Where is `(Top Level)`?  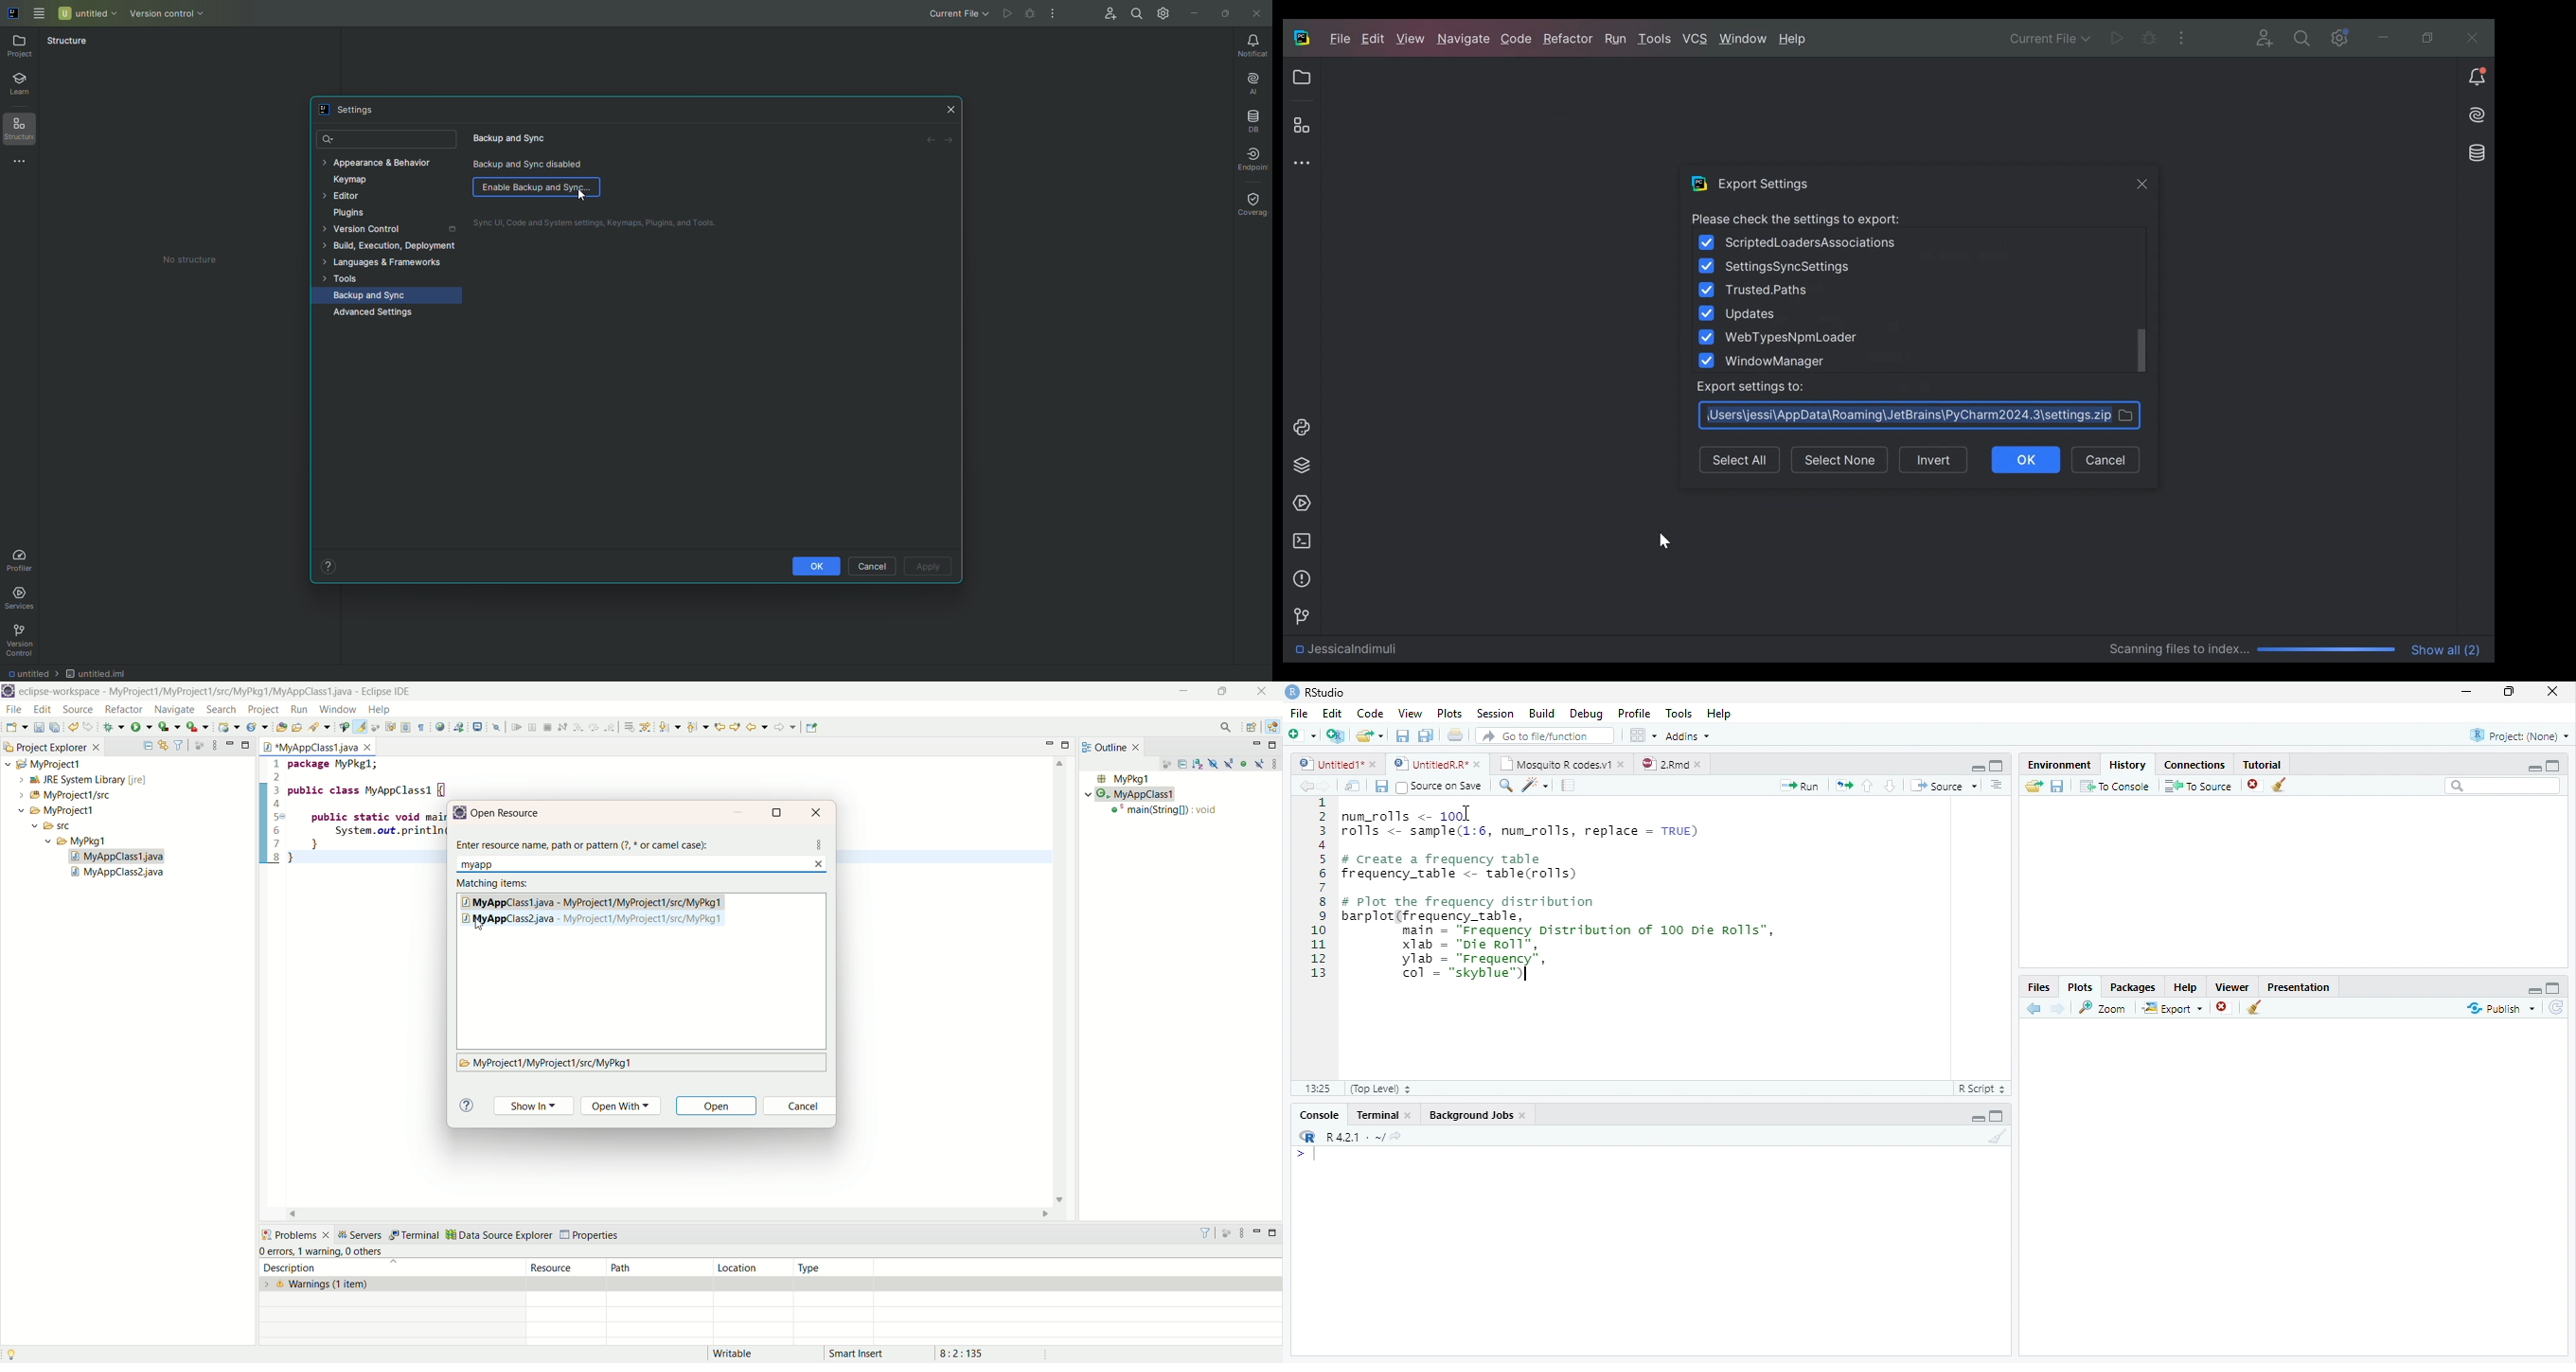 (Top Level) is located at coordinates (1380, 1089).